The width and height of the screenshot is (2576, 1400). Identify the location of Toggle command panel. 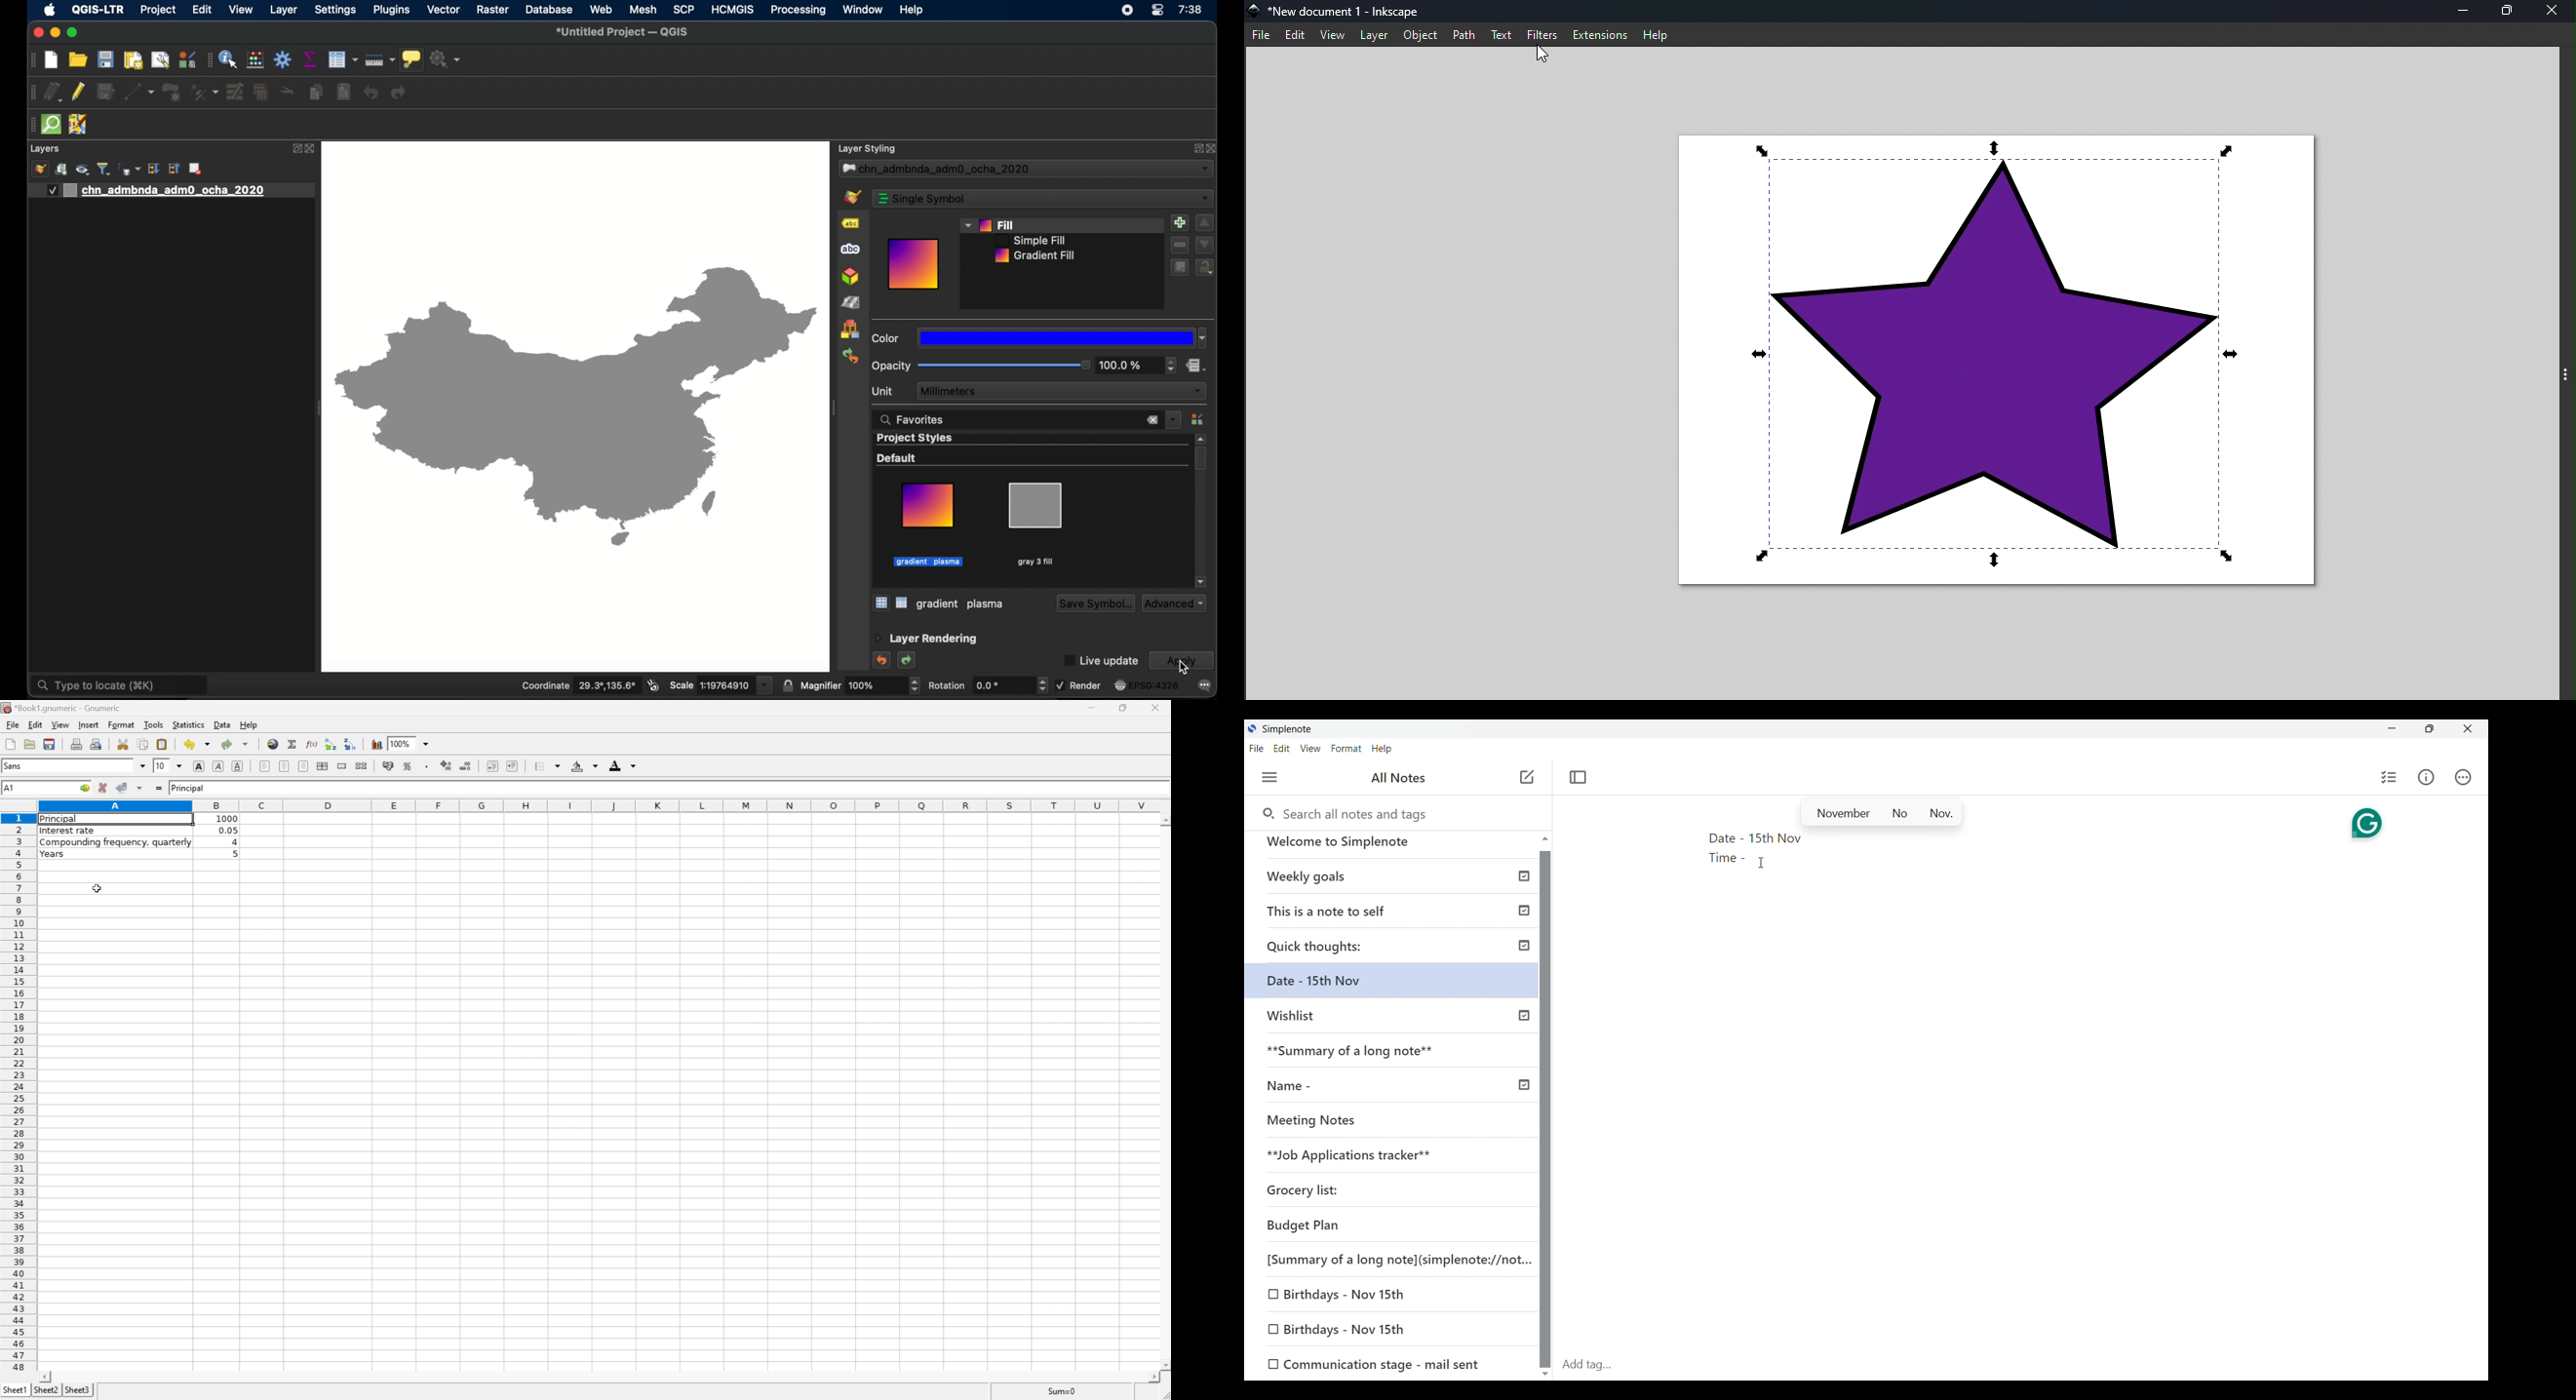
(2563, 375).